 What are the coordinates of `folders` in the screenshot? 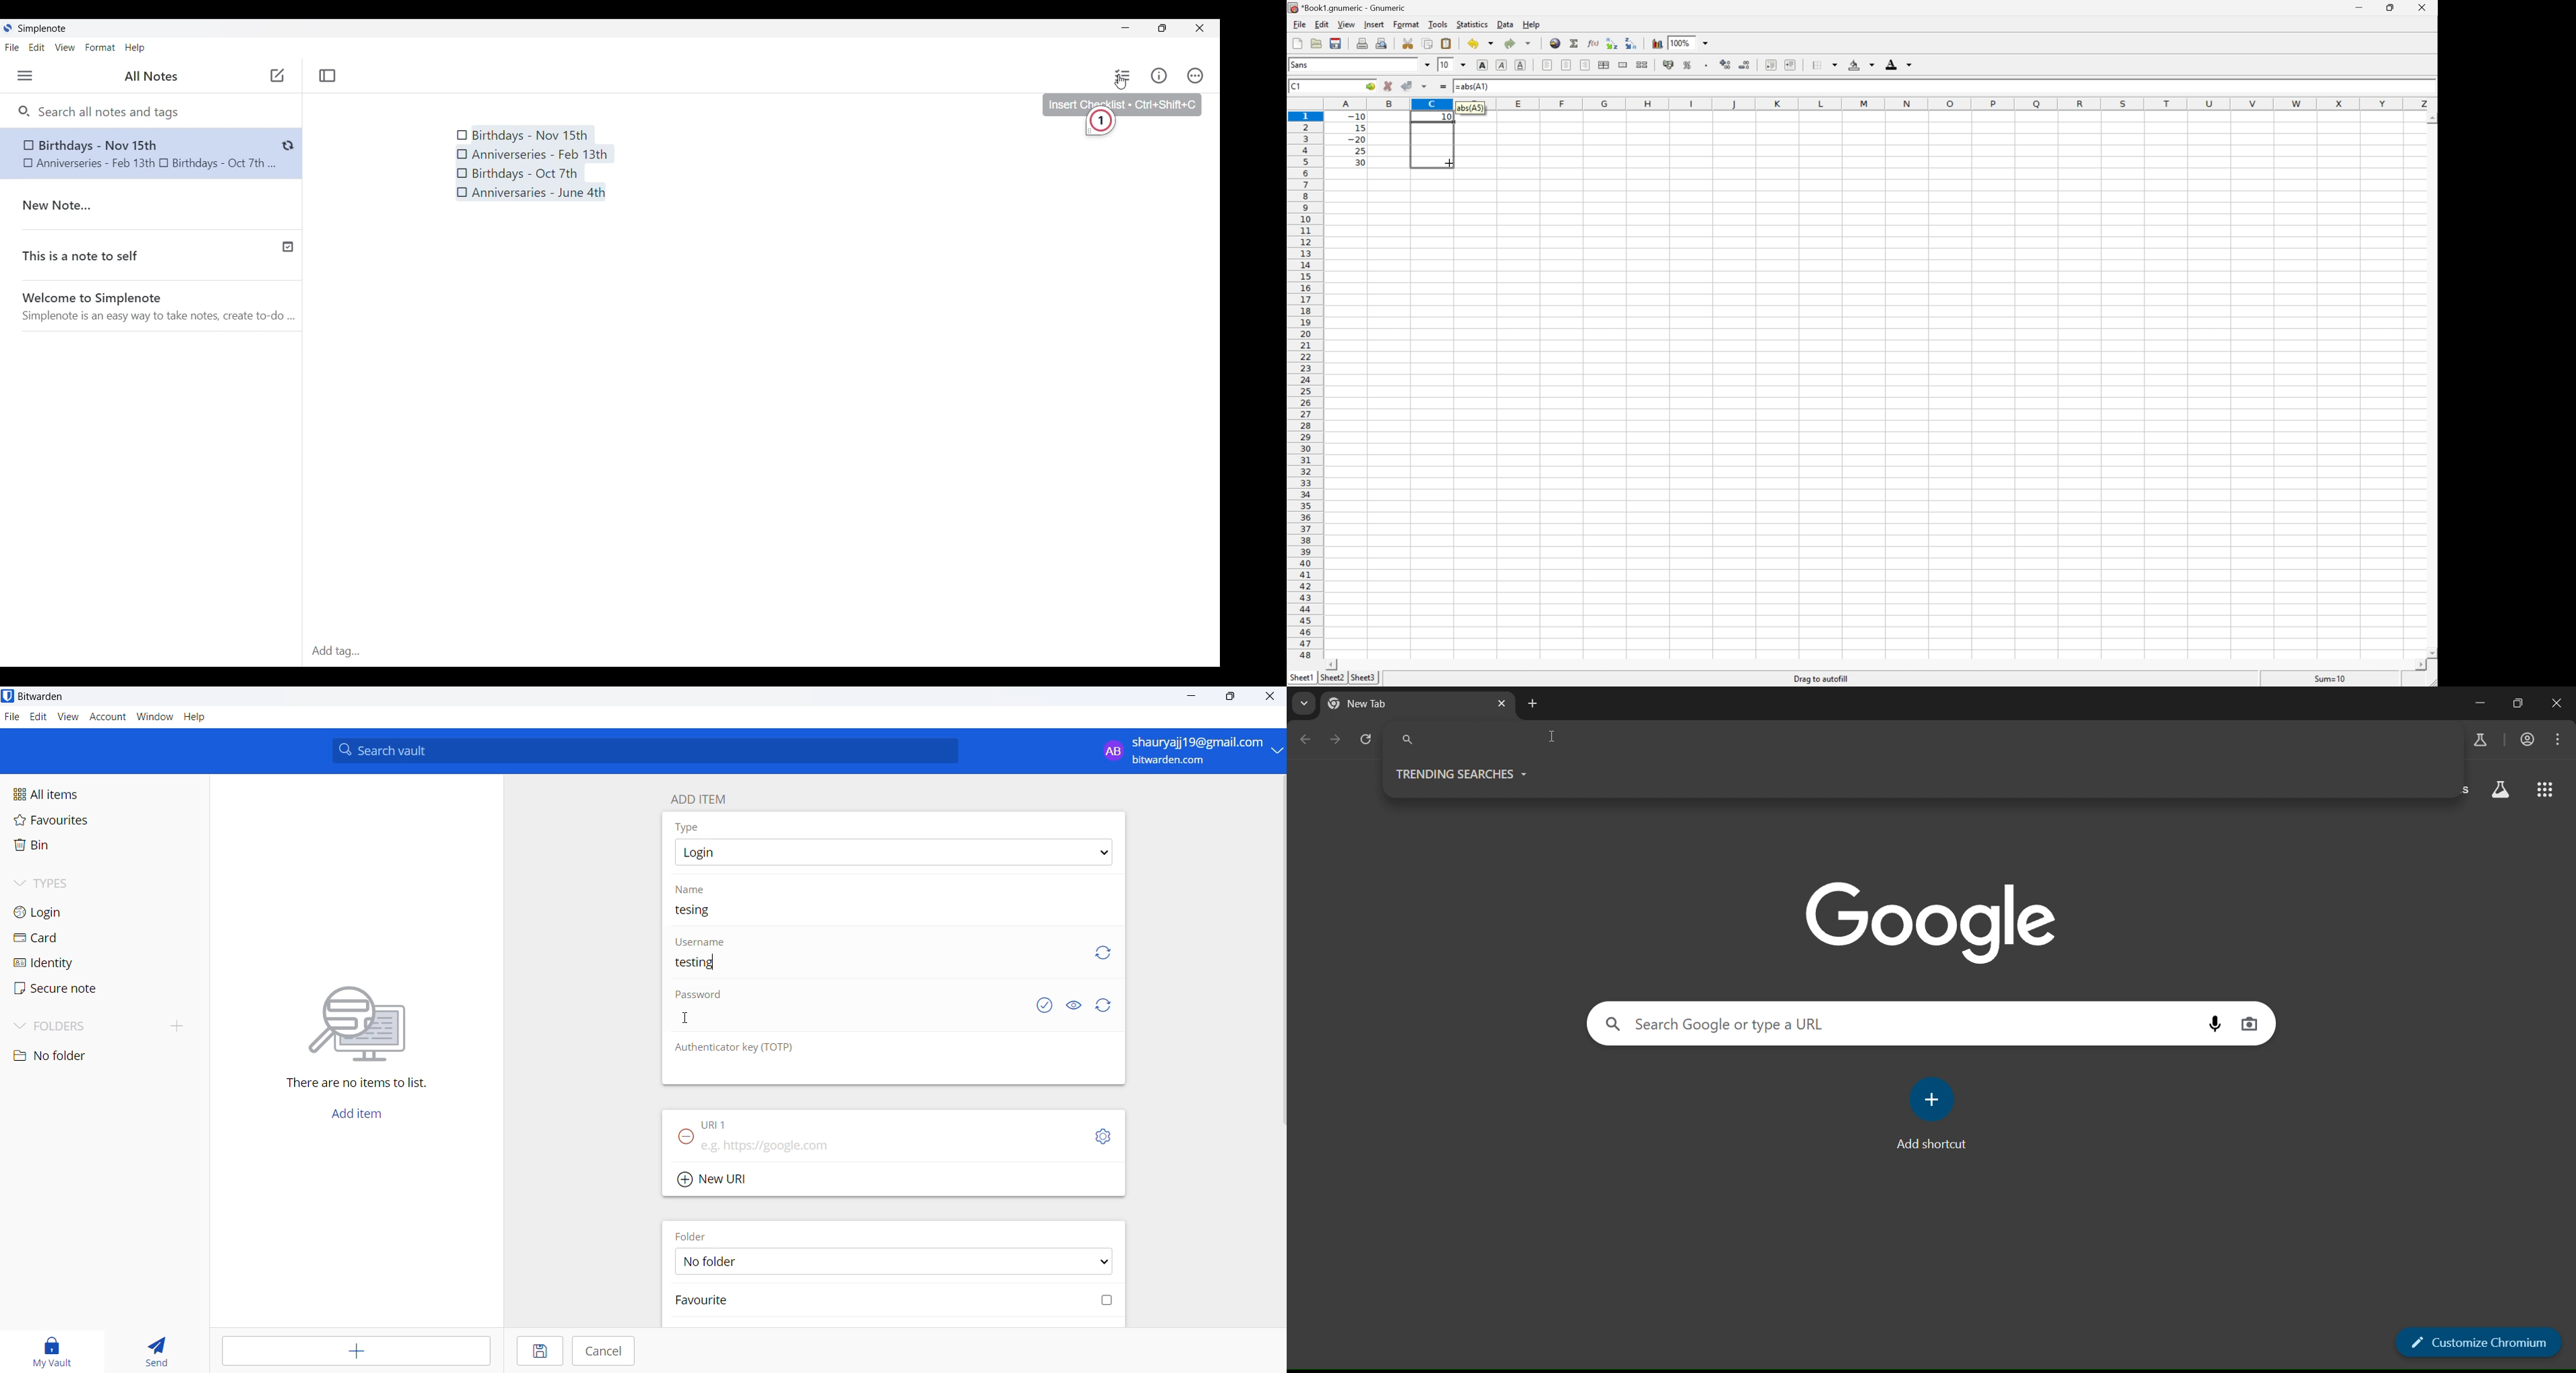 It's located at (81, 1028).